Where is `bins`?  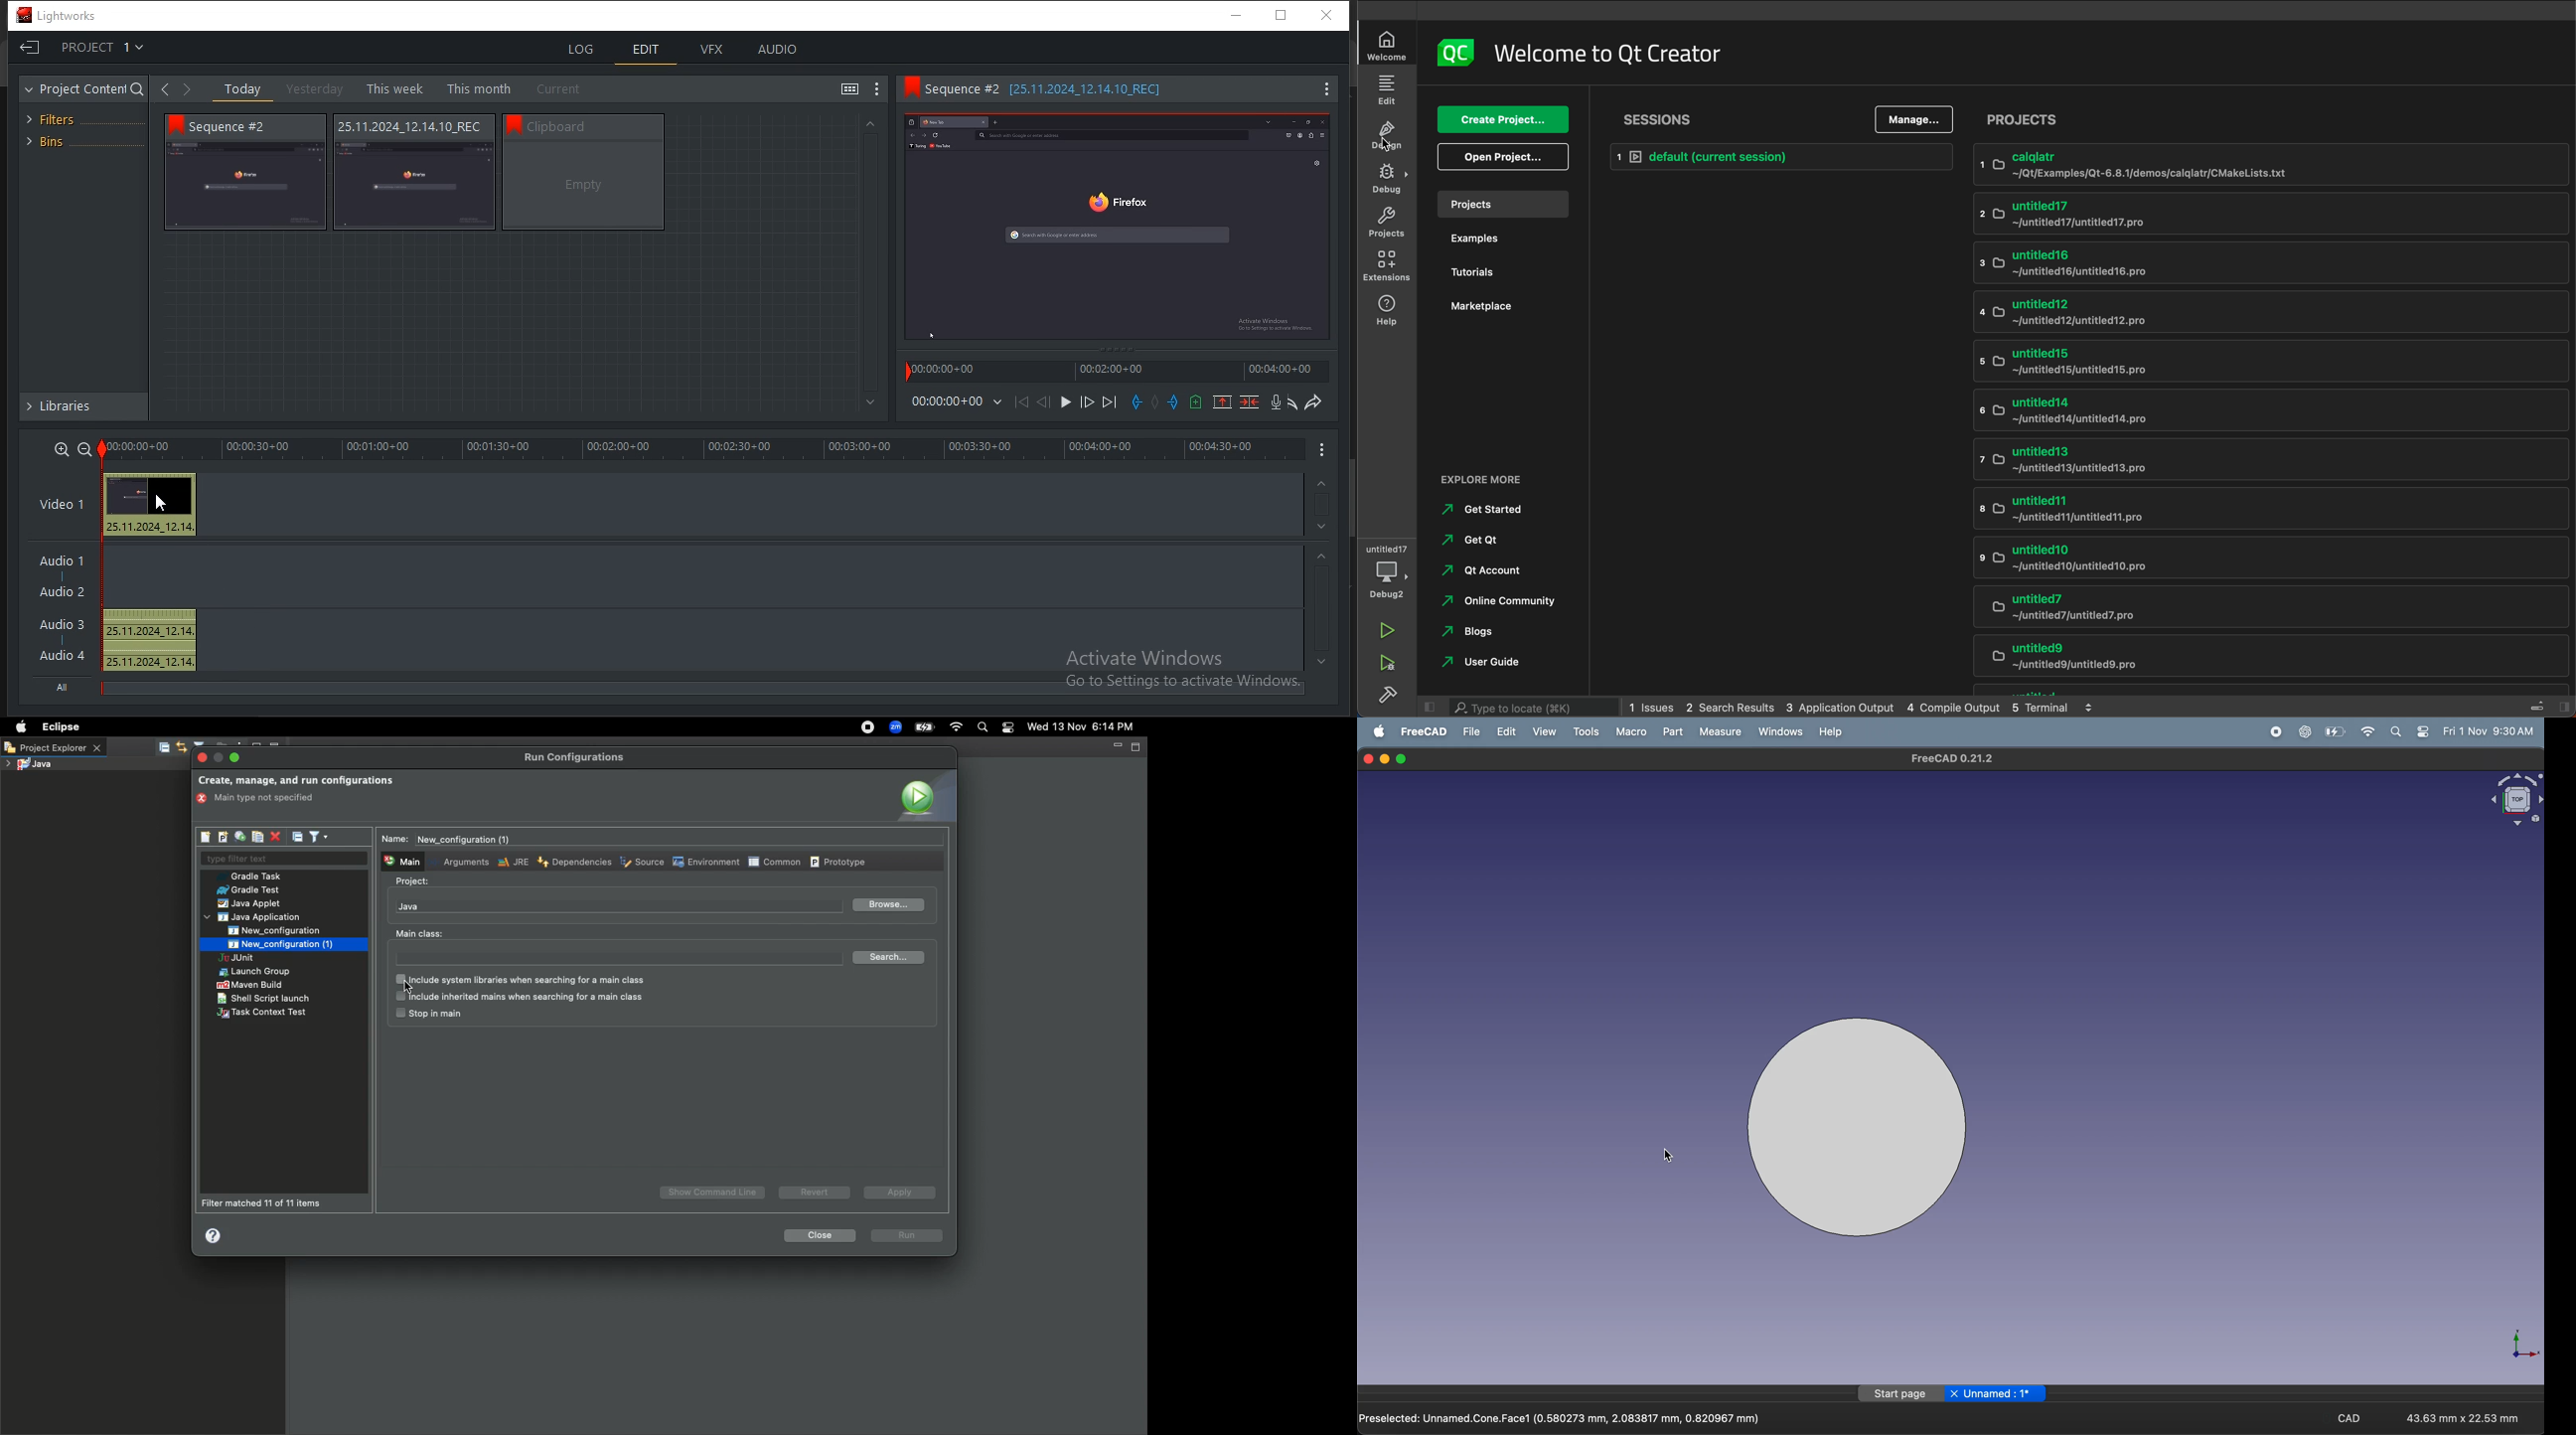 bins is located at coordinates (79, 140).